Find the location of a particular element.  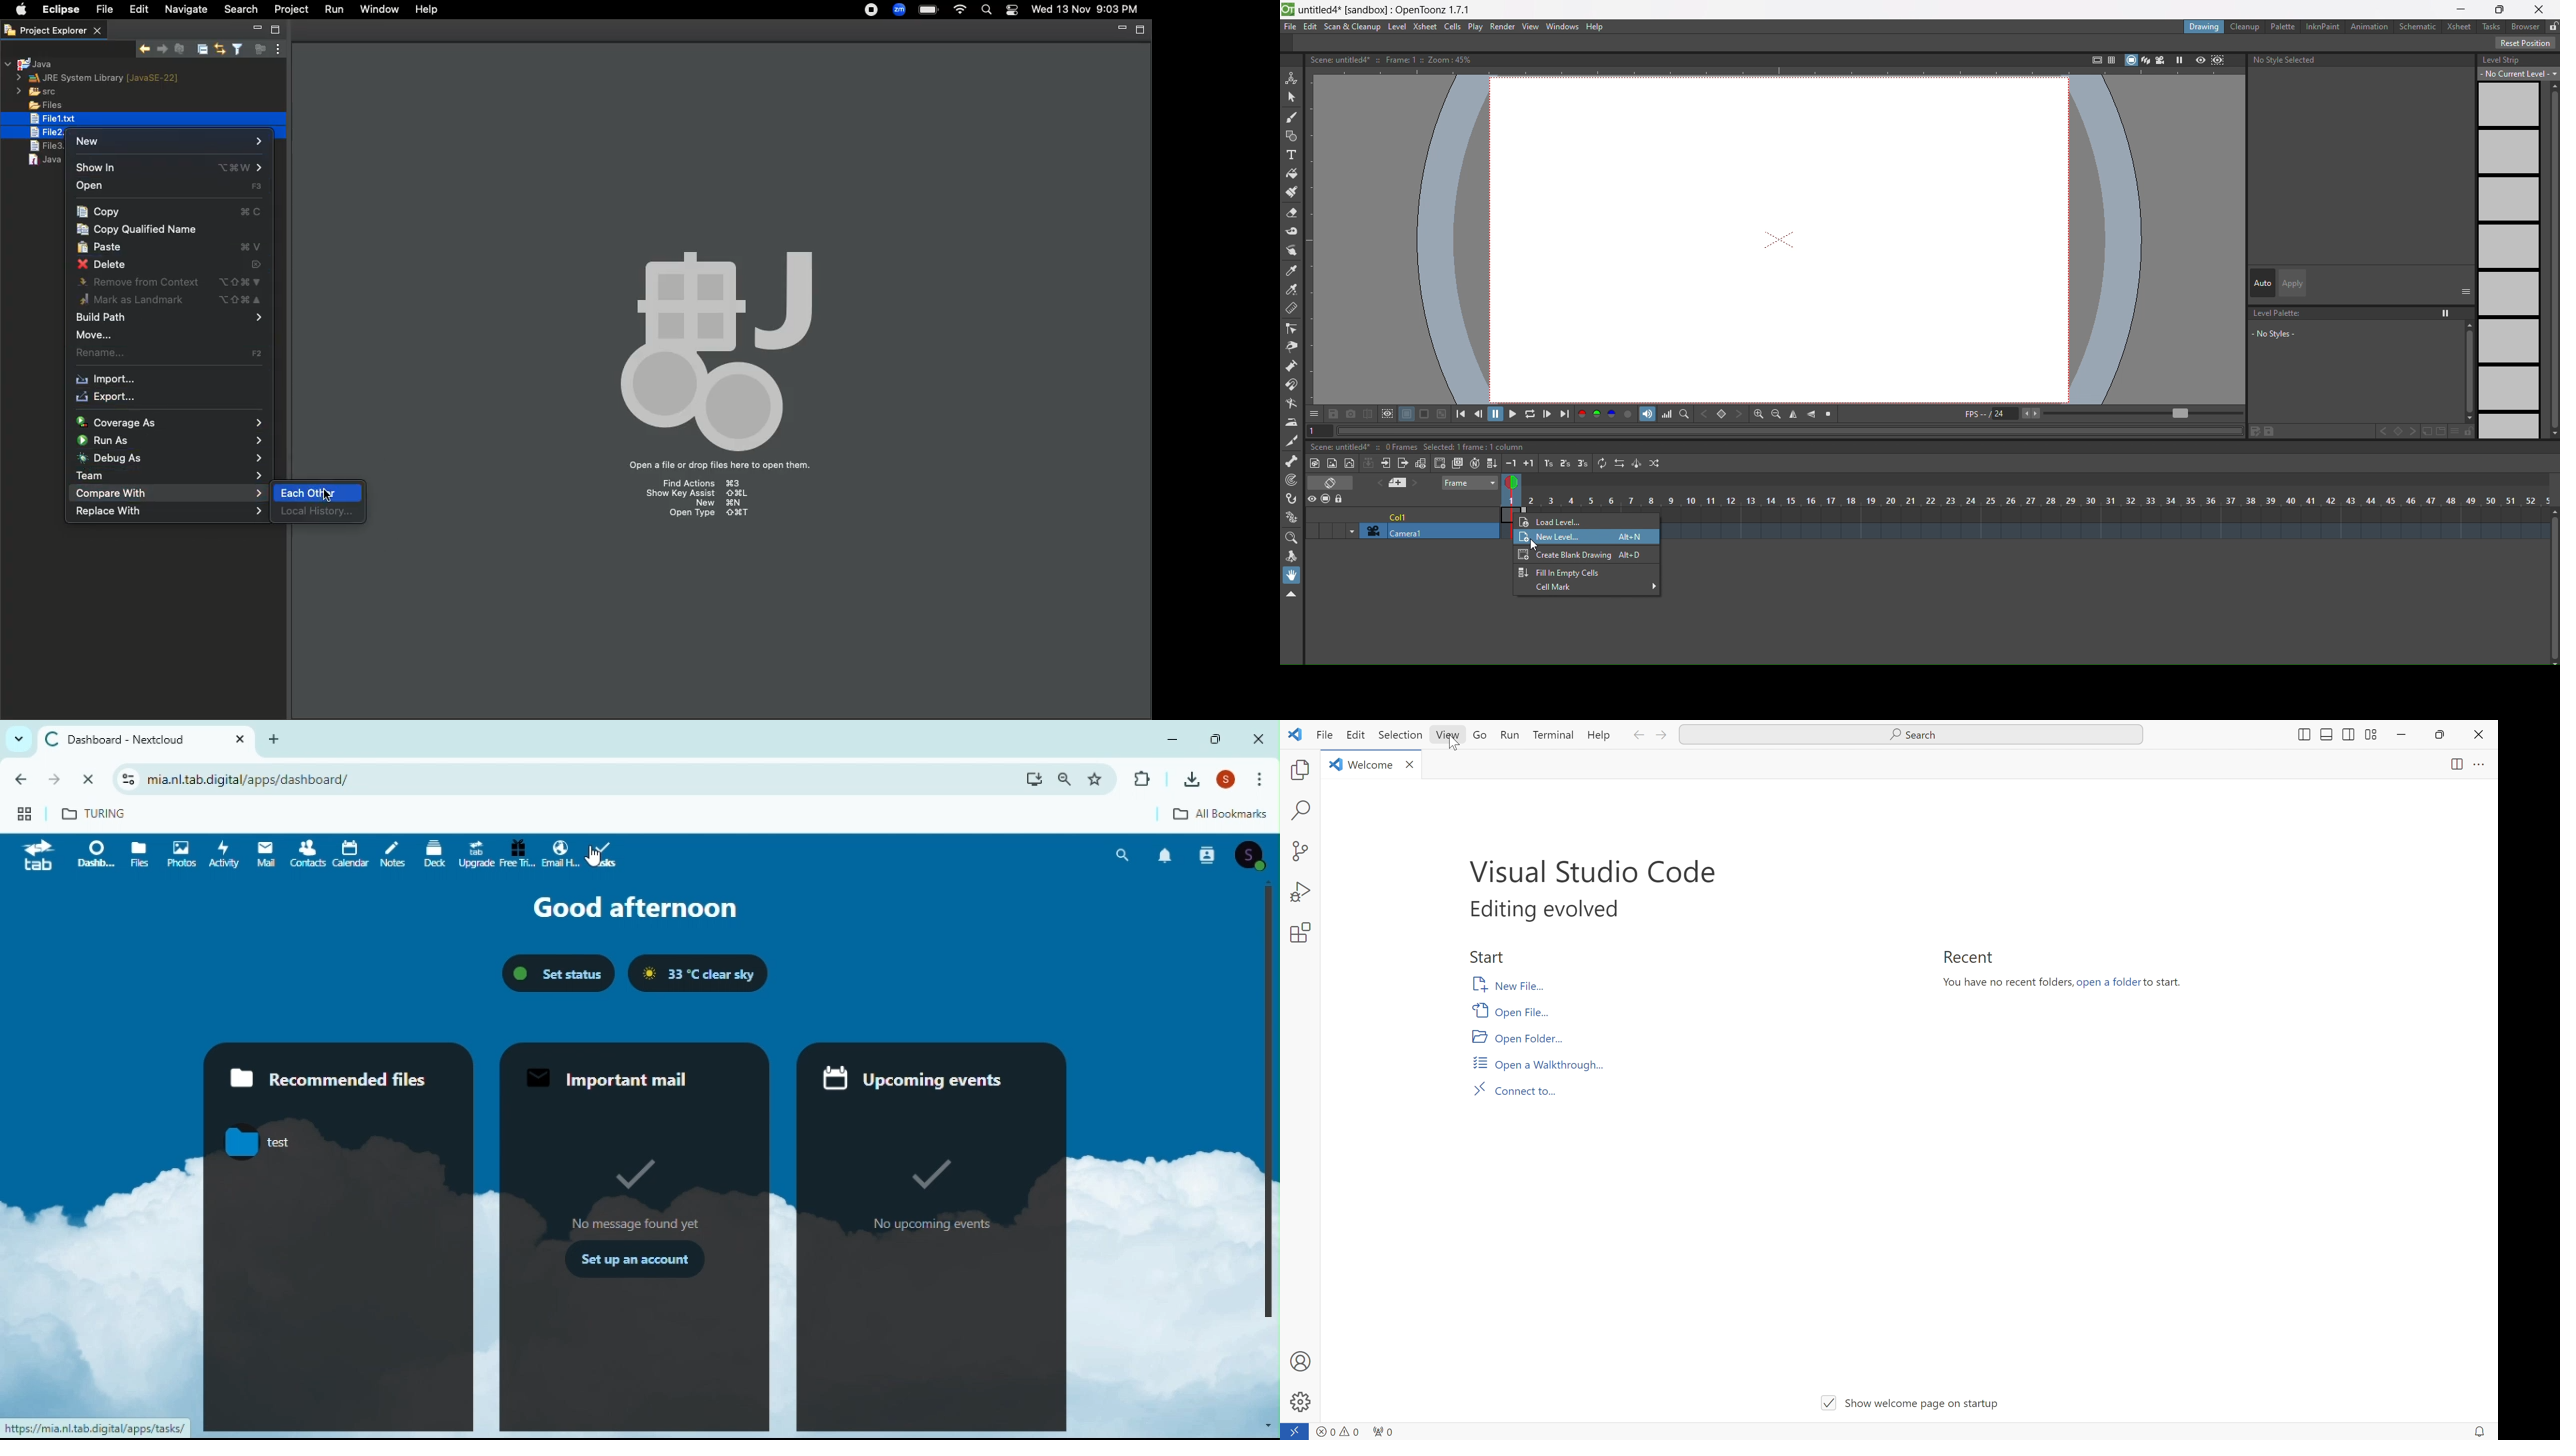

Connect to is located at coordinates (1520, 1092).